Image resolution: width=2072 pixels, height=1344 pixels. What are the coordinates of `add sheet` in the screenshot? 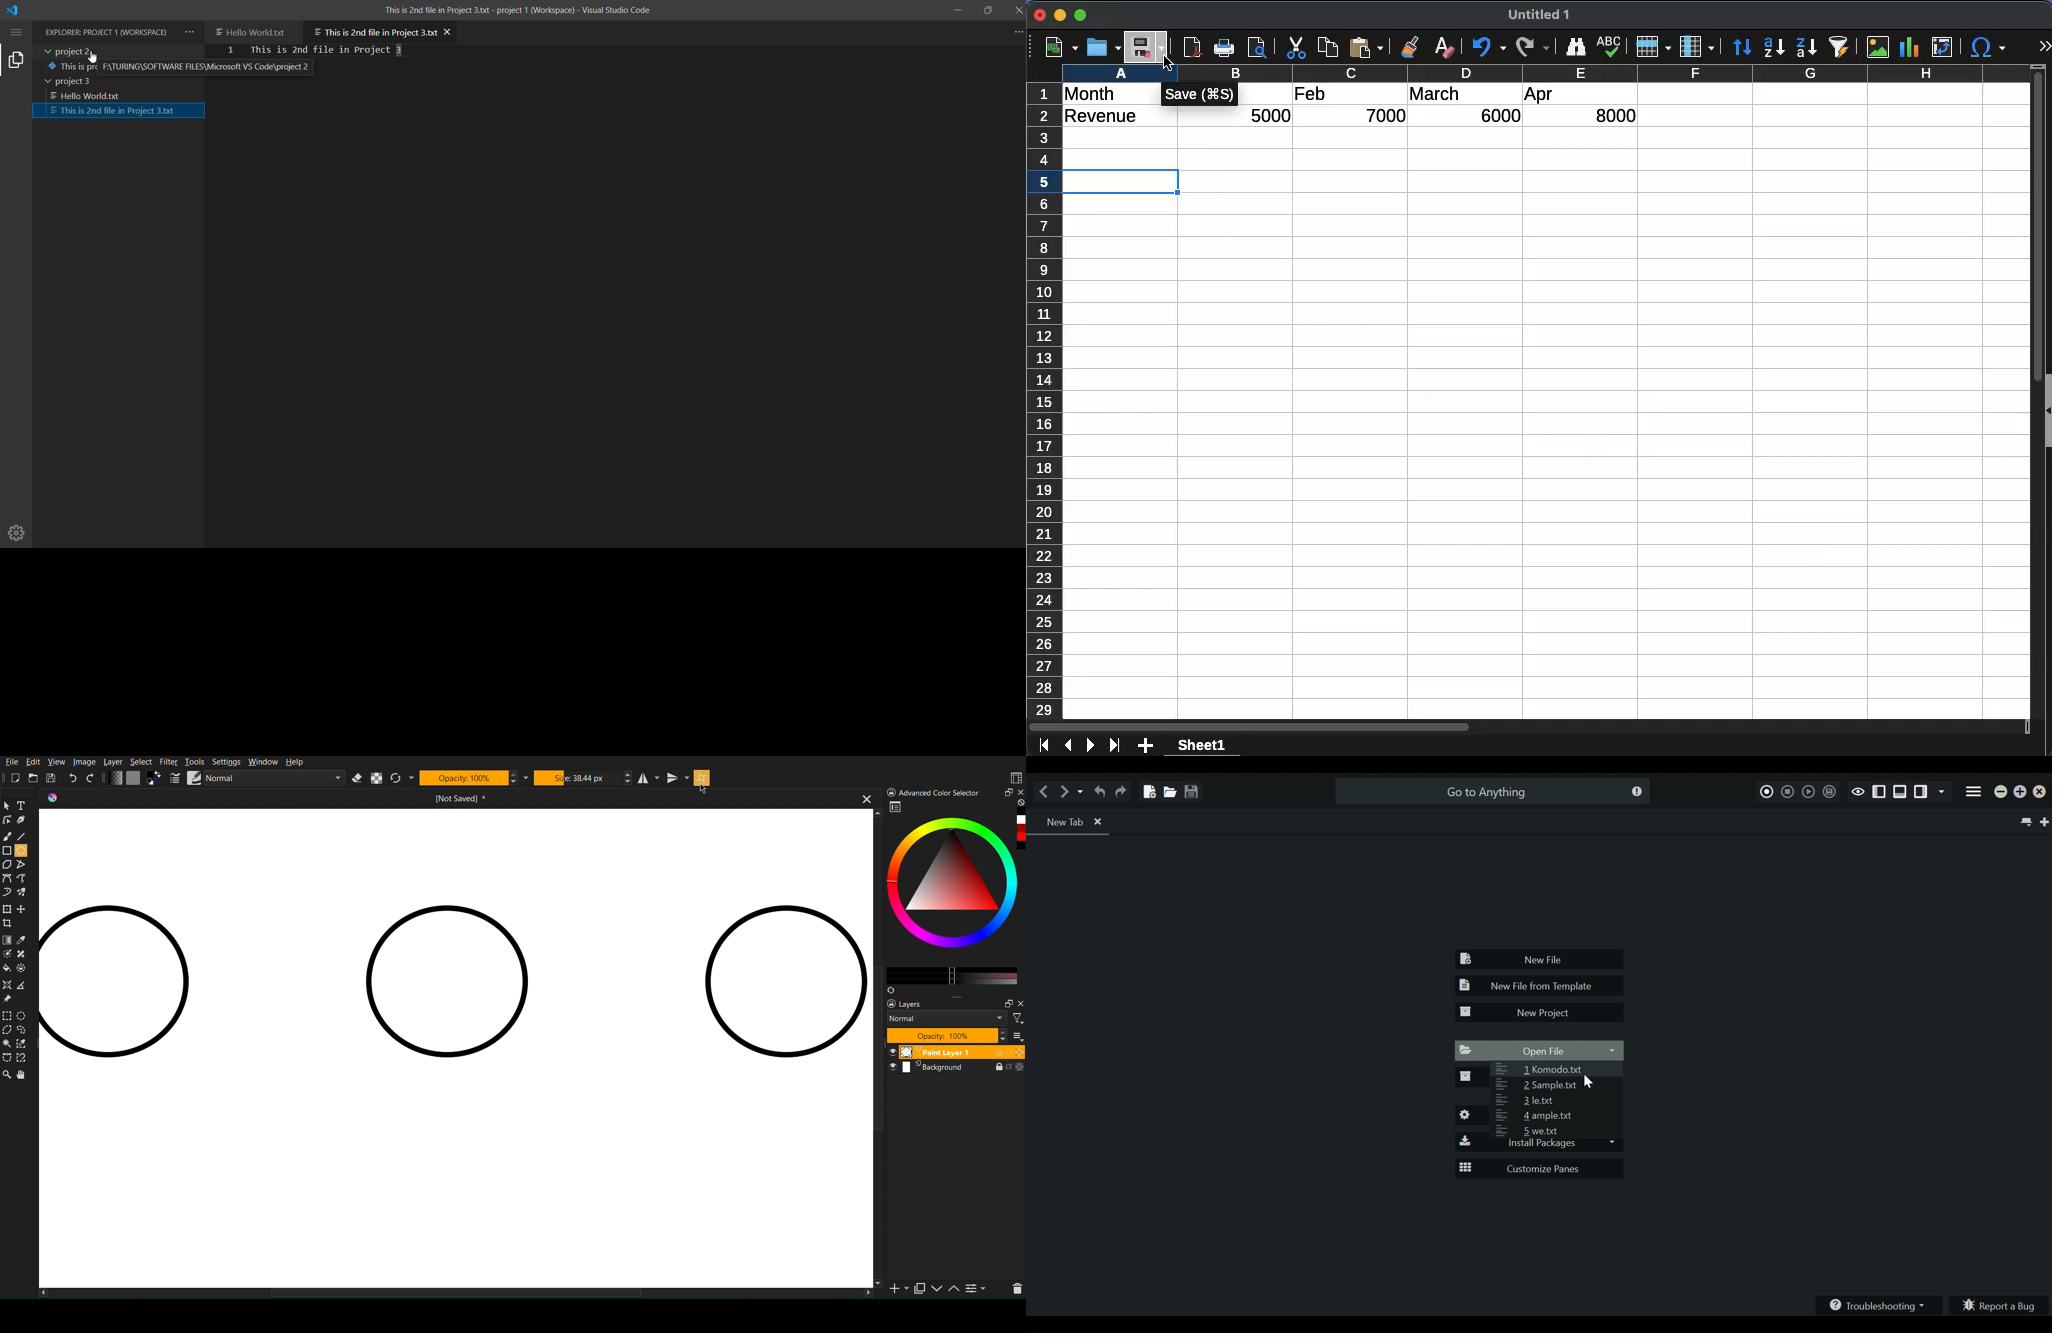 It's located at (1147, 746).